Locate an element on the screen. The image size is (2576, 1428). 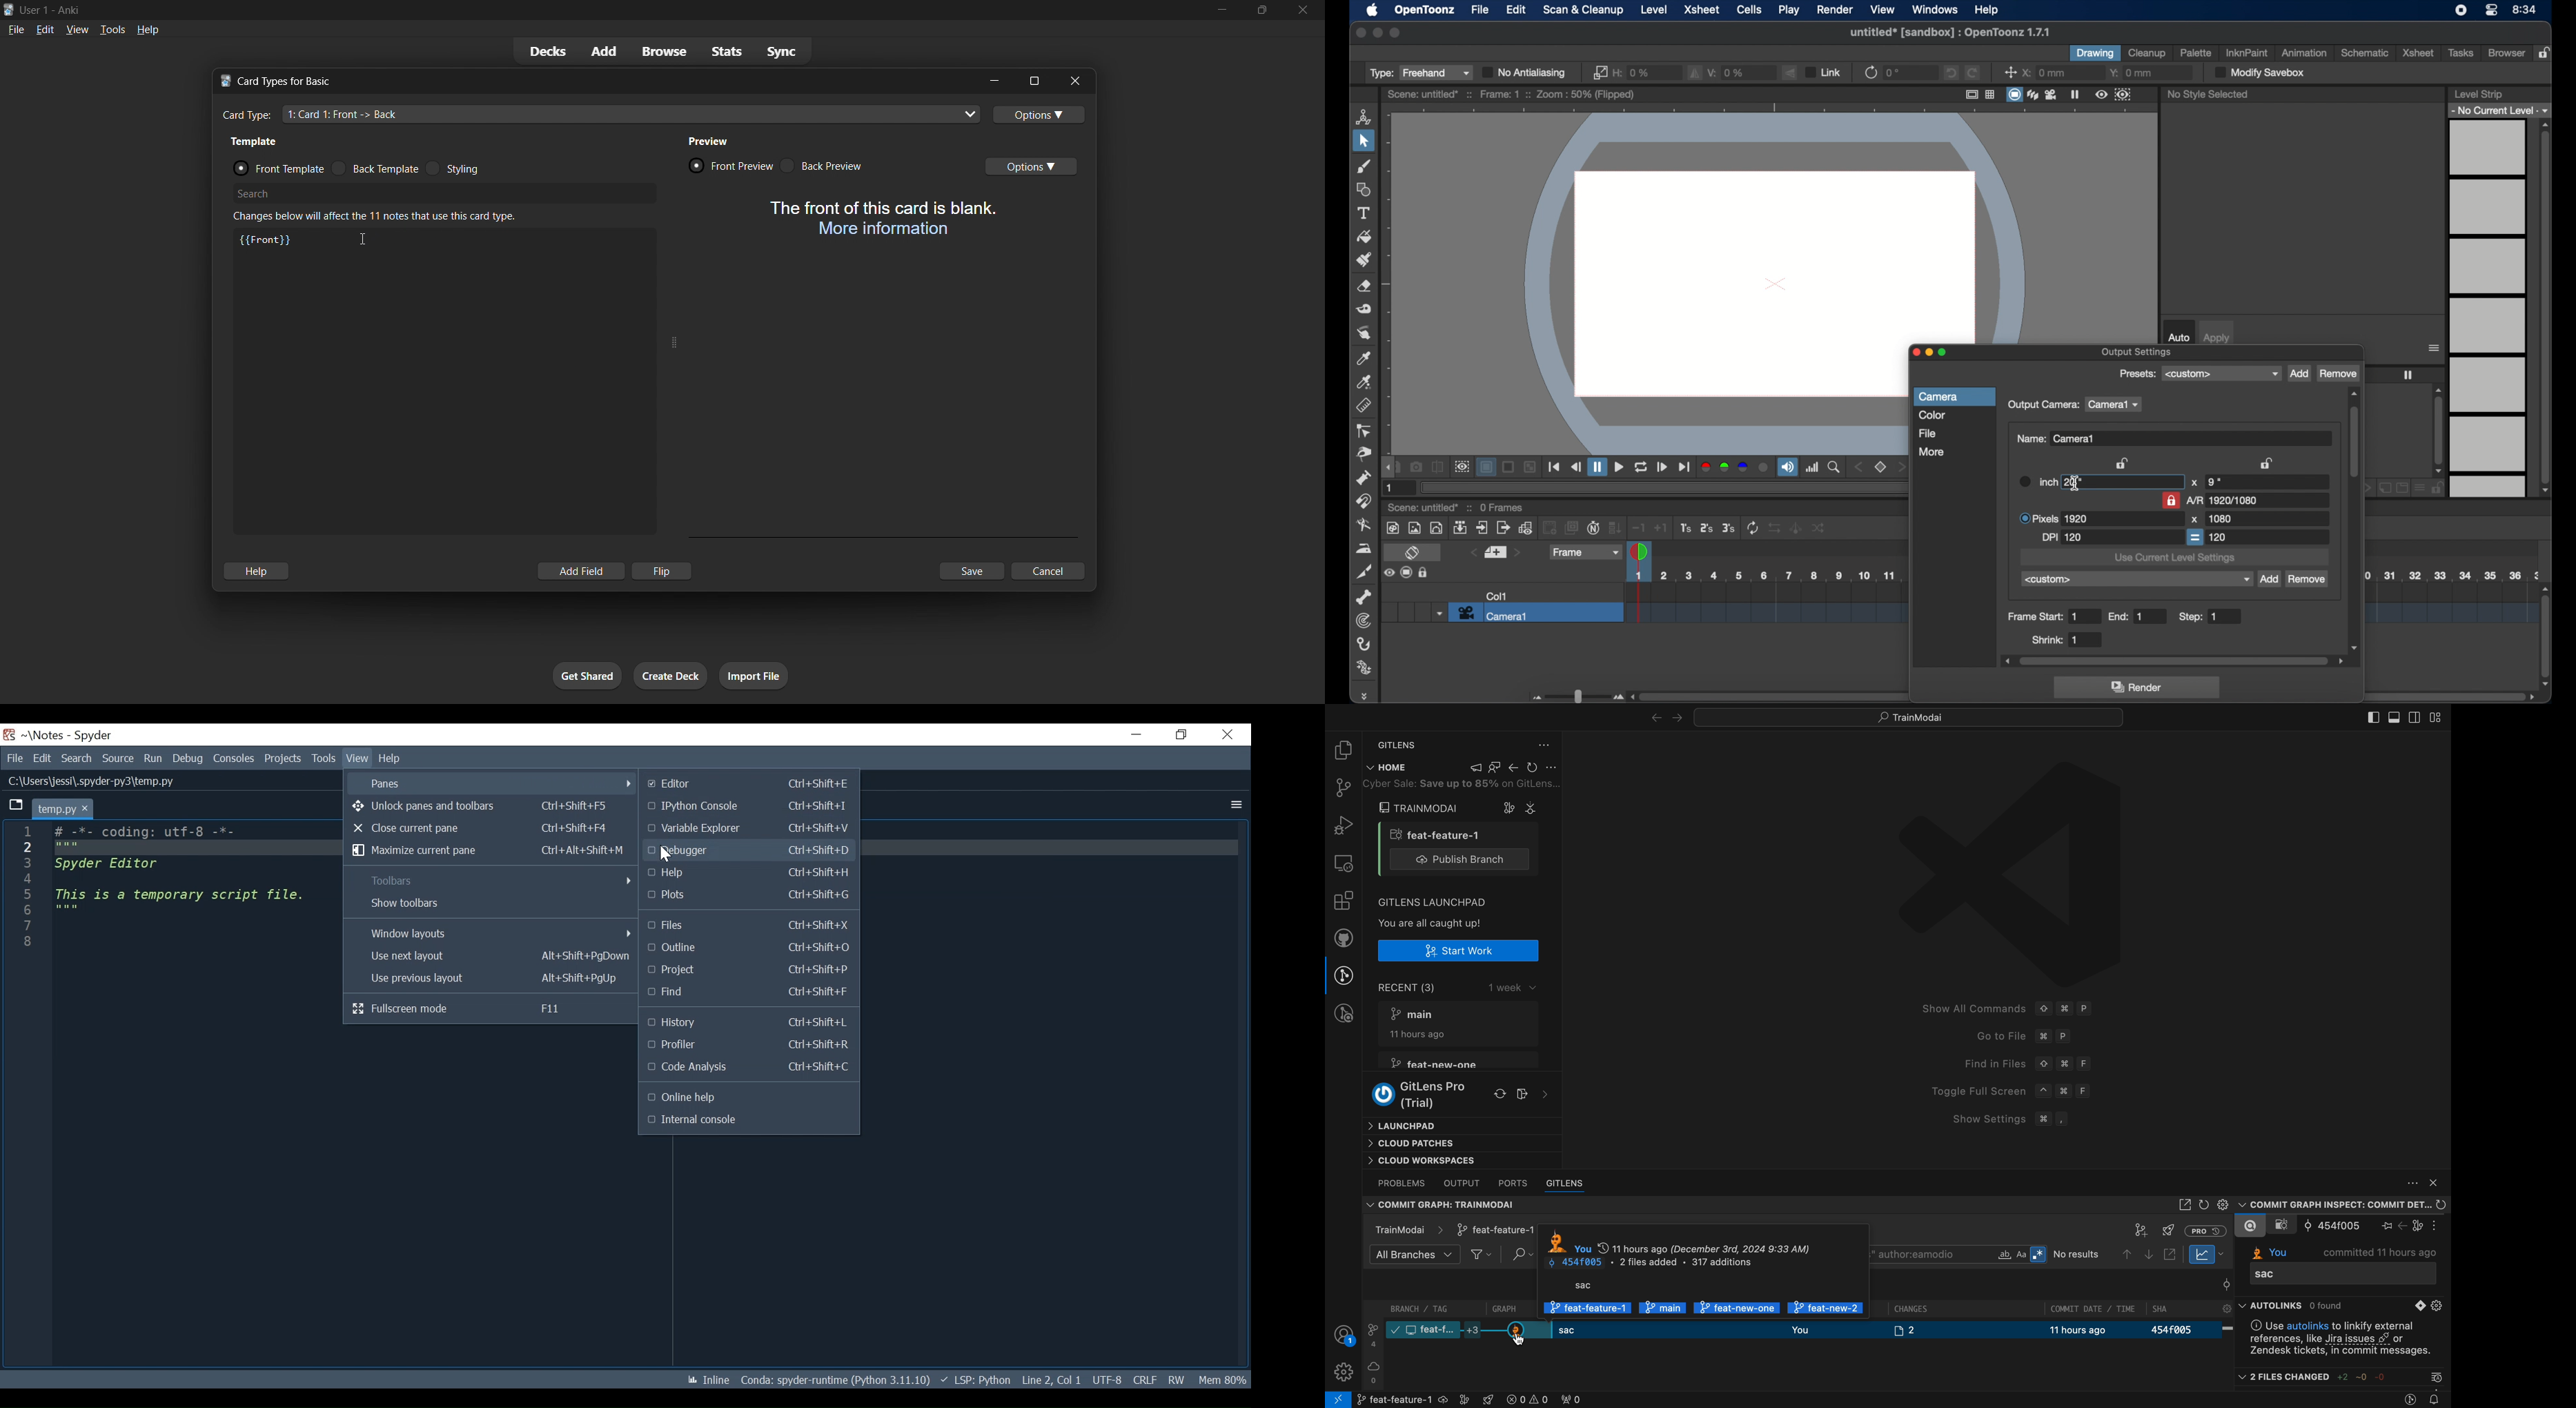
color channels is located at coordinates (1735, 467).